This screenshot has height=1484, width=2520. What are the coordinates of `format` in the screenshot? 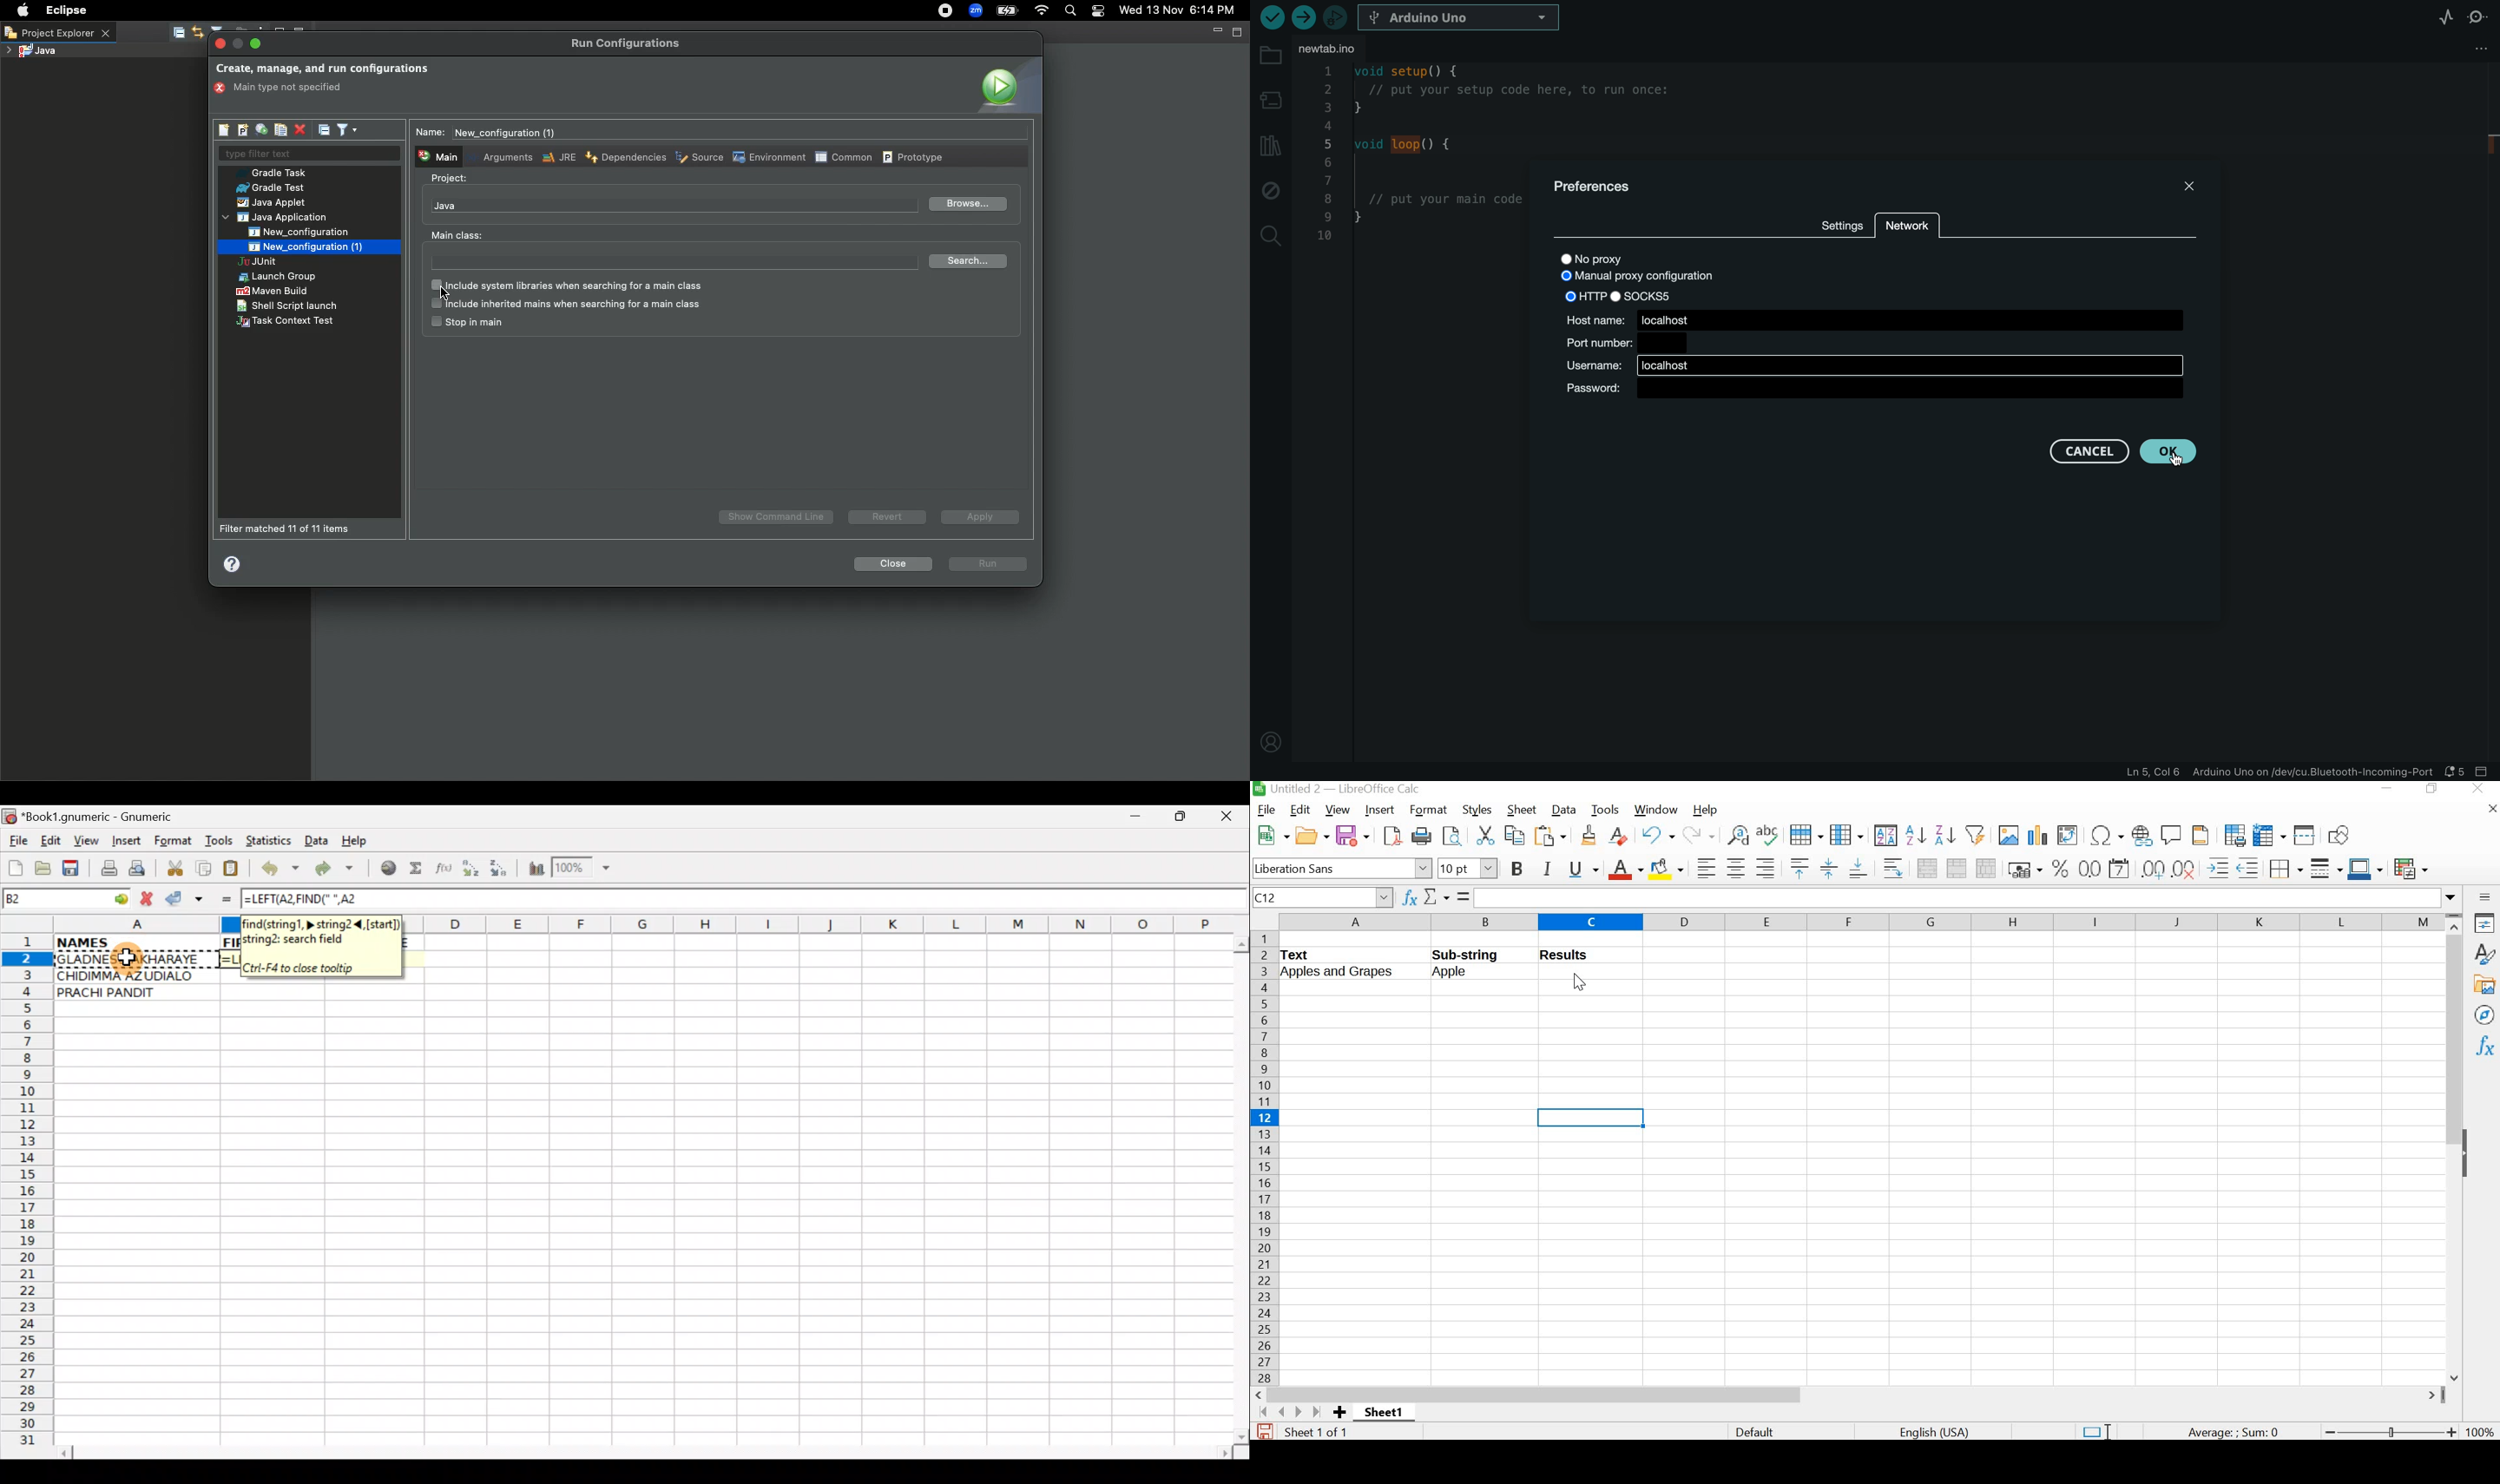 It's located at (1429, 810).